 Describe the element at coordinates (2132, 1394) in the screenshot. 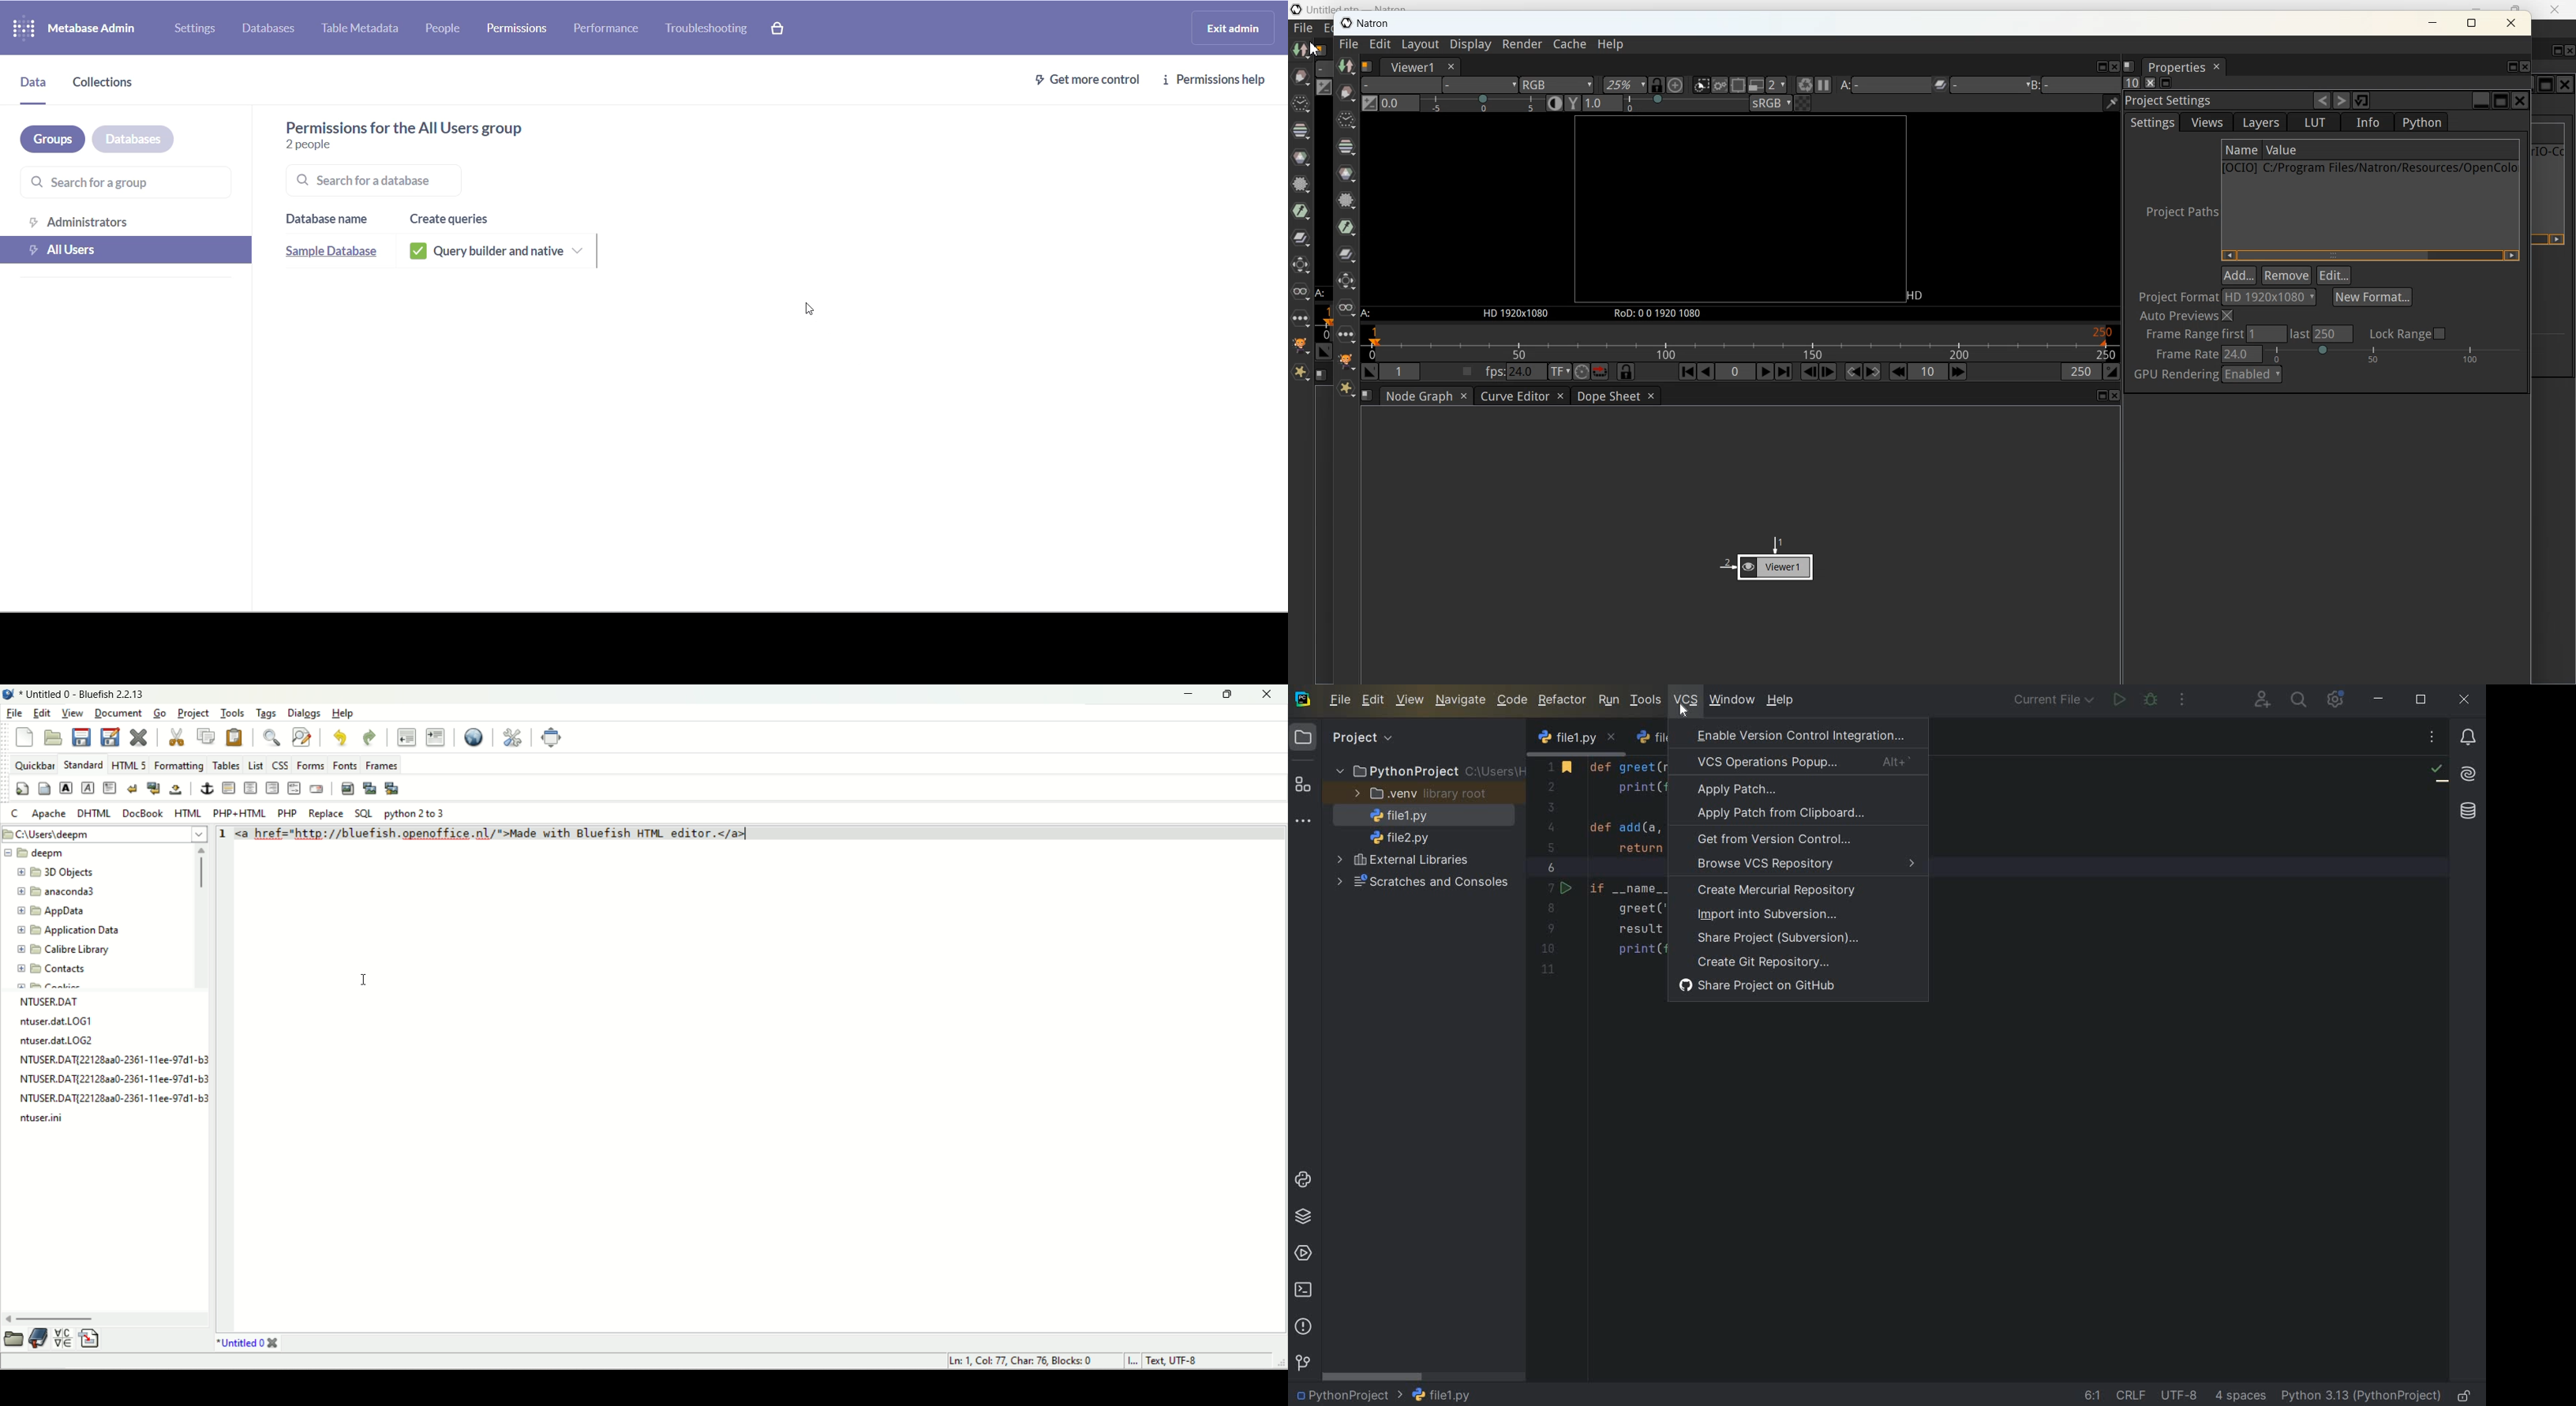

I see `line separator` at that location.